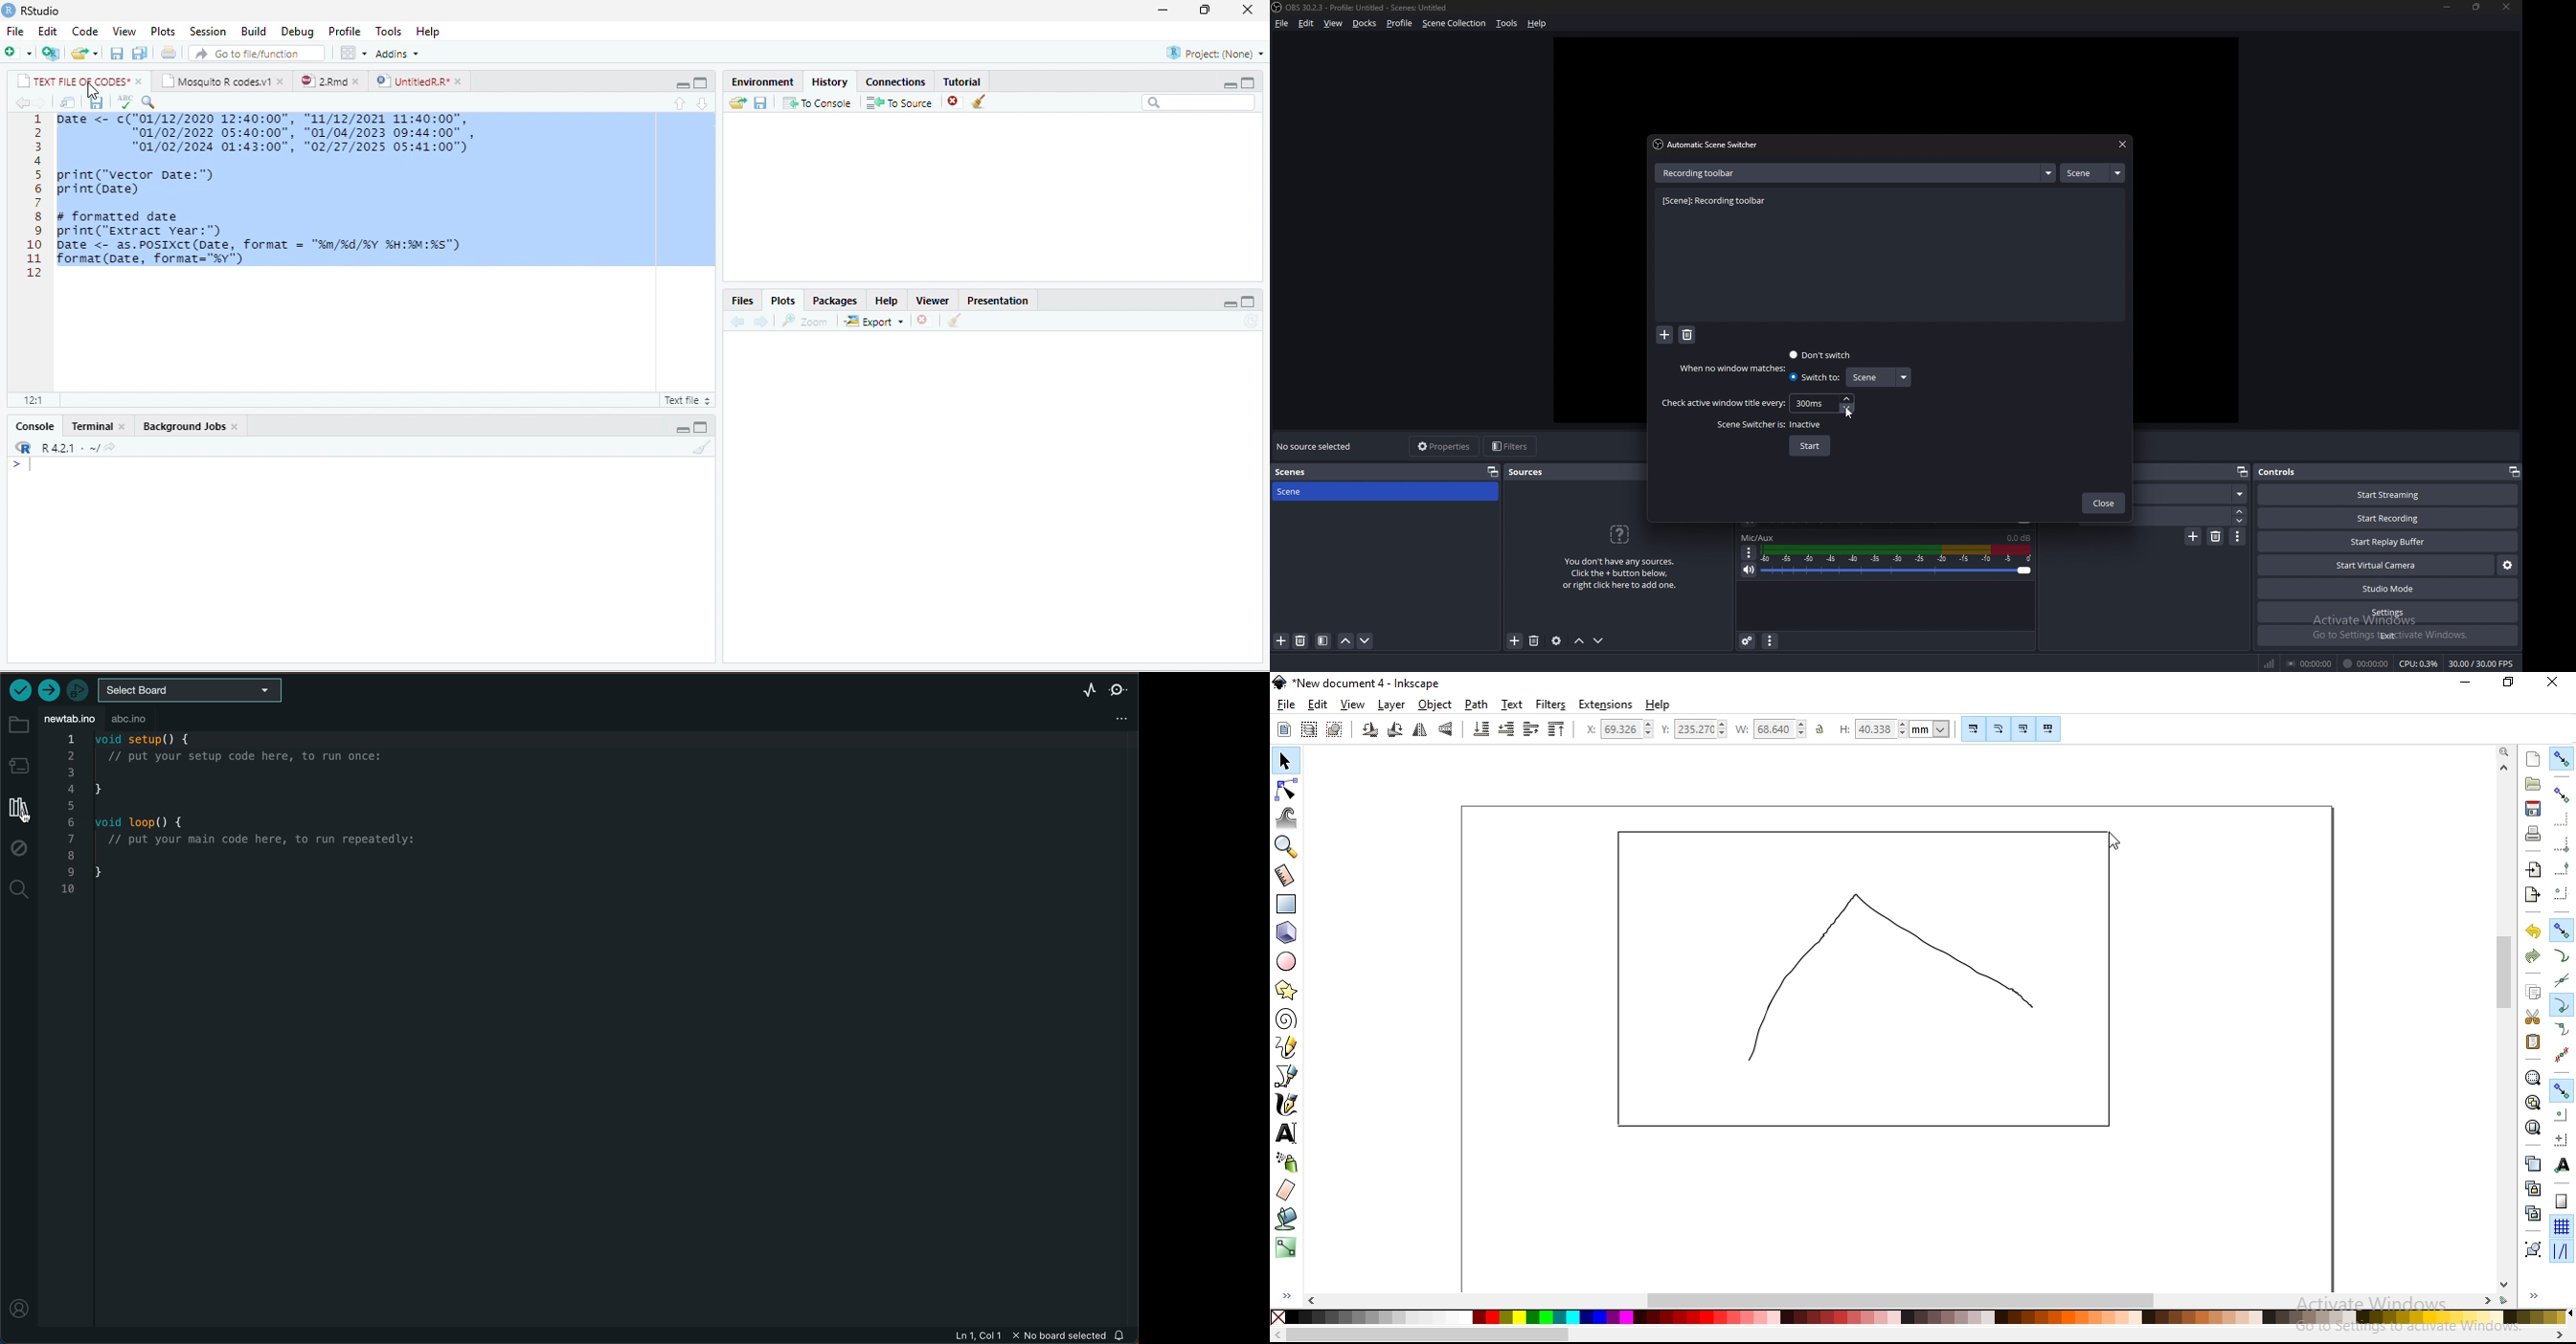 This screenshot has width=2576, height=1344. What do you see at coordinates (1736, 368) in the screenshot?
I see `when no window matches` at bounding box center [1736, 368].